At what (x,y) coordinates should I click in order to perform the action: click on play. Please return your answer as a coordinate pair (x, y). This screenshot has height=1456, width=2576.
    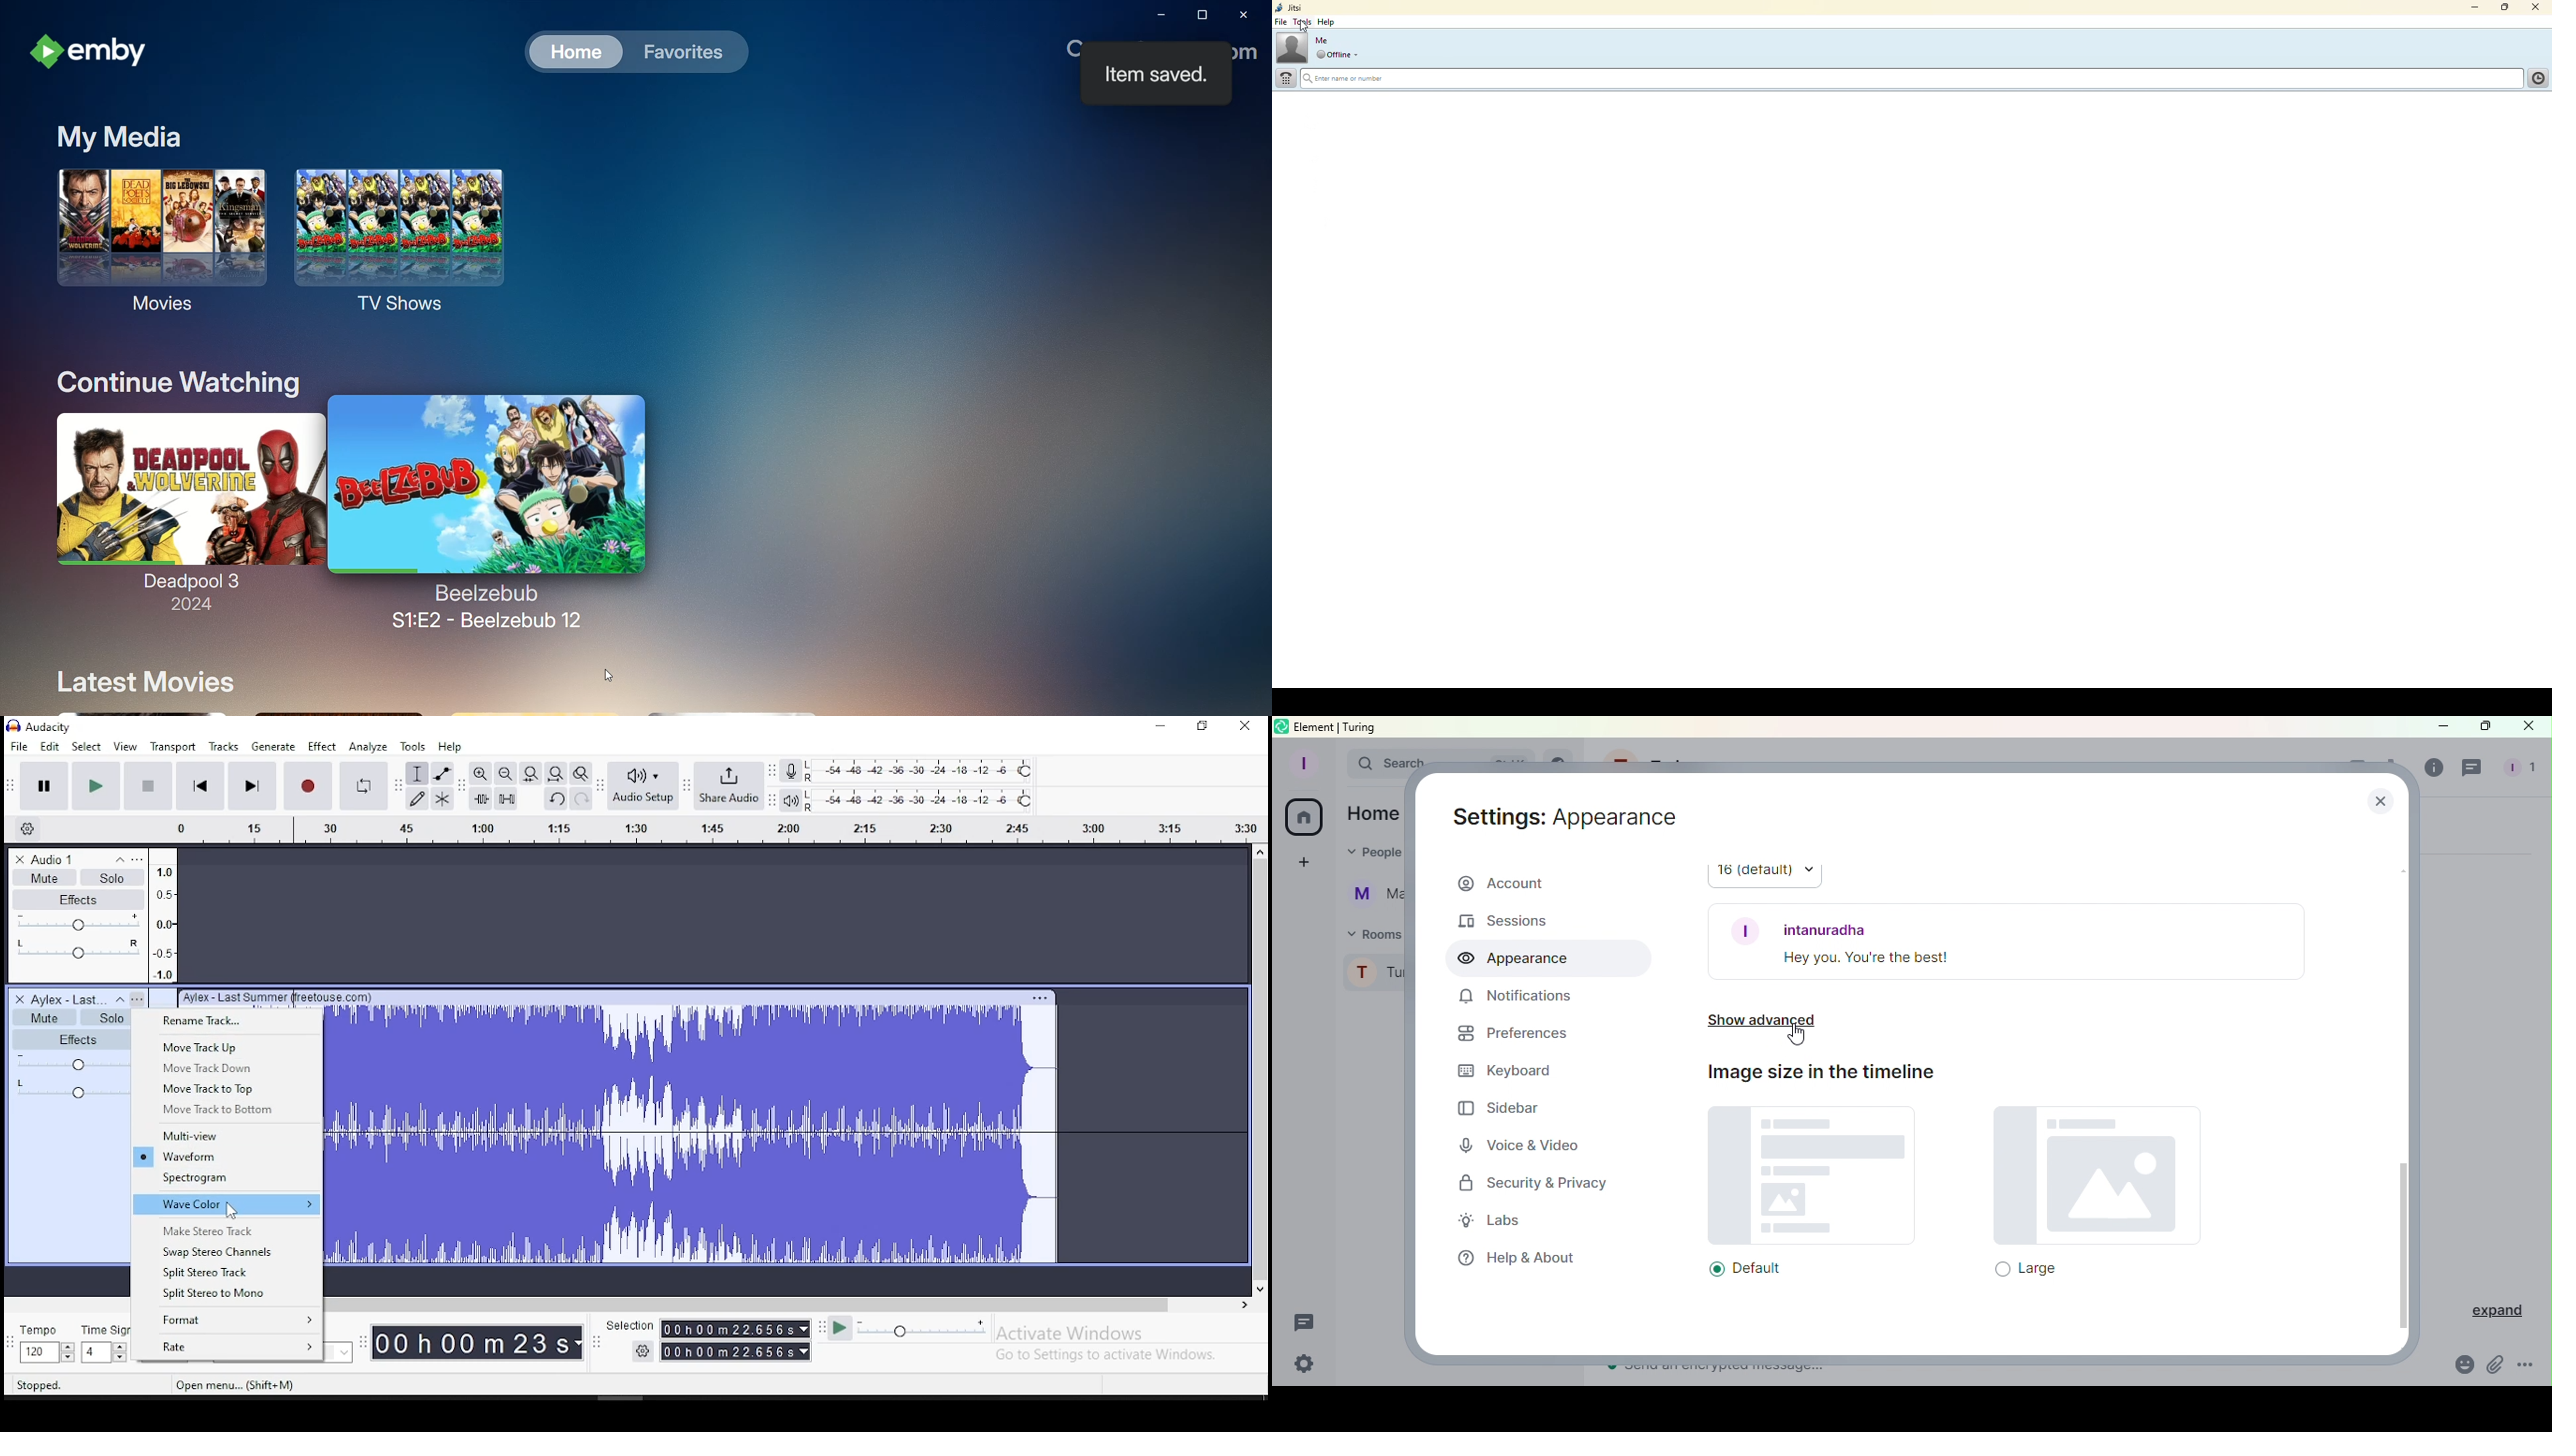
    Looking at the image, I should click on (95, 787).